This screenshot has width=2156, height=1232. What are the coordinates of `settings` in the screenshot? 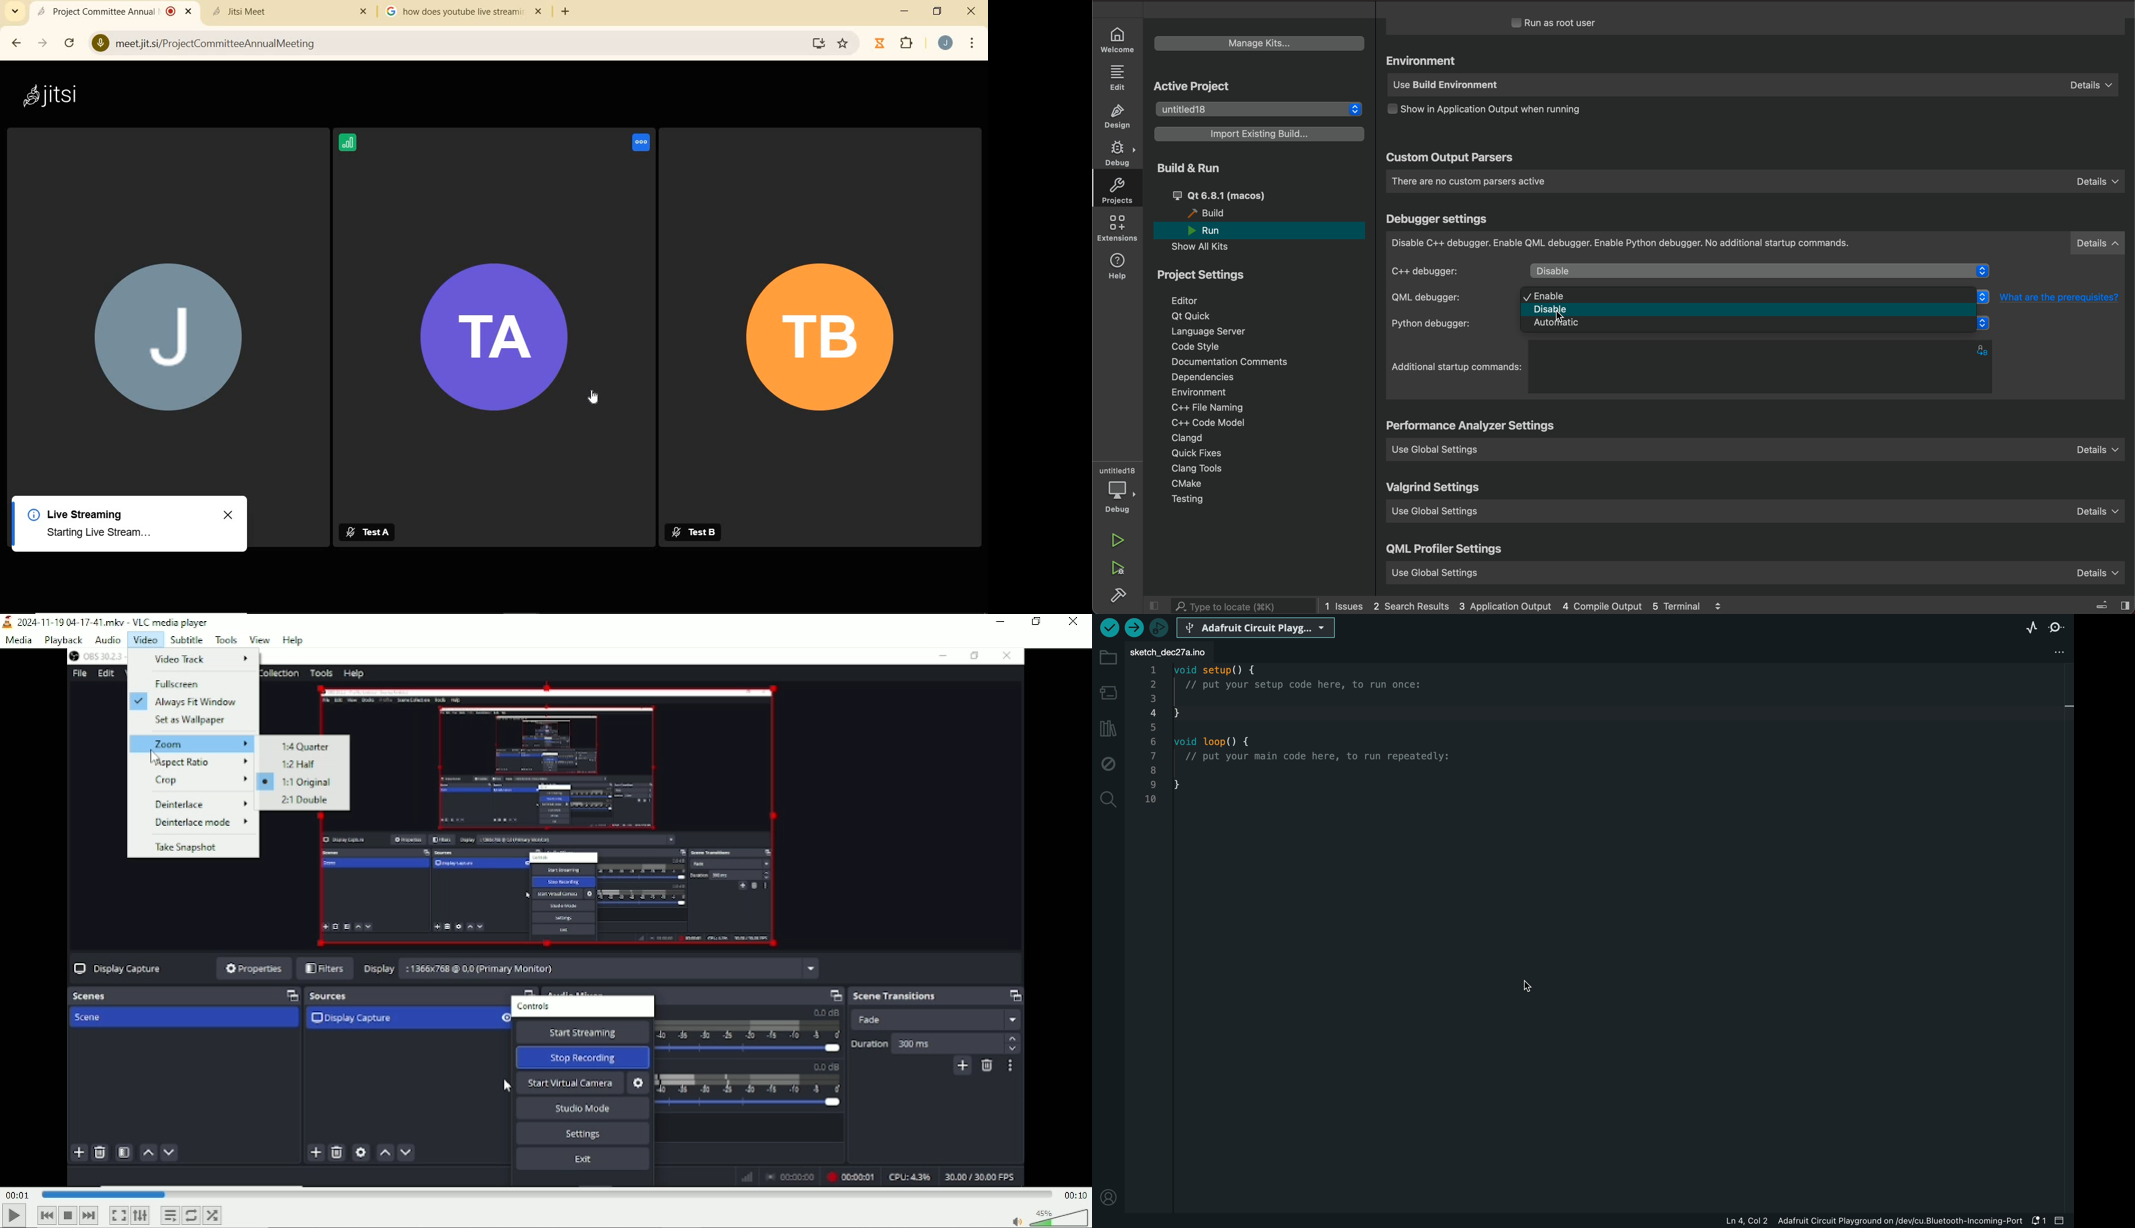 It's located at (1474, 427).